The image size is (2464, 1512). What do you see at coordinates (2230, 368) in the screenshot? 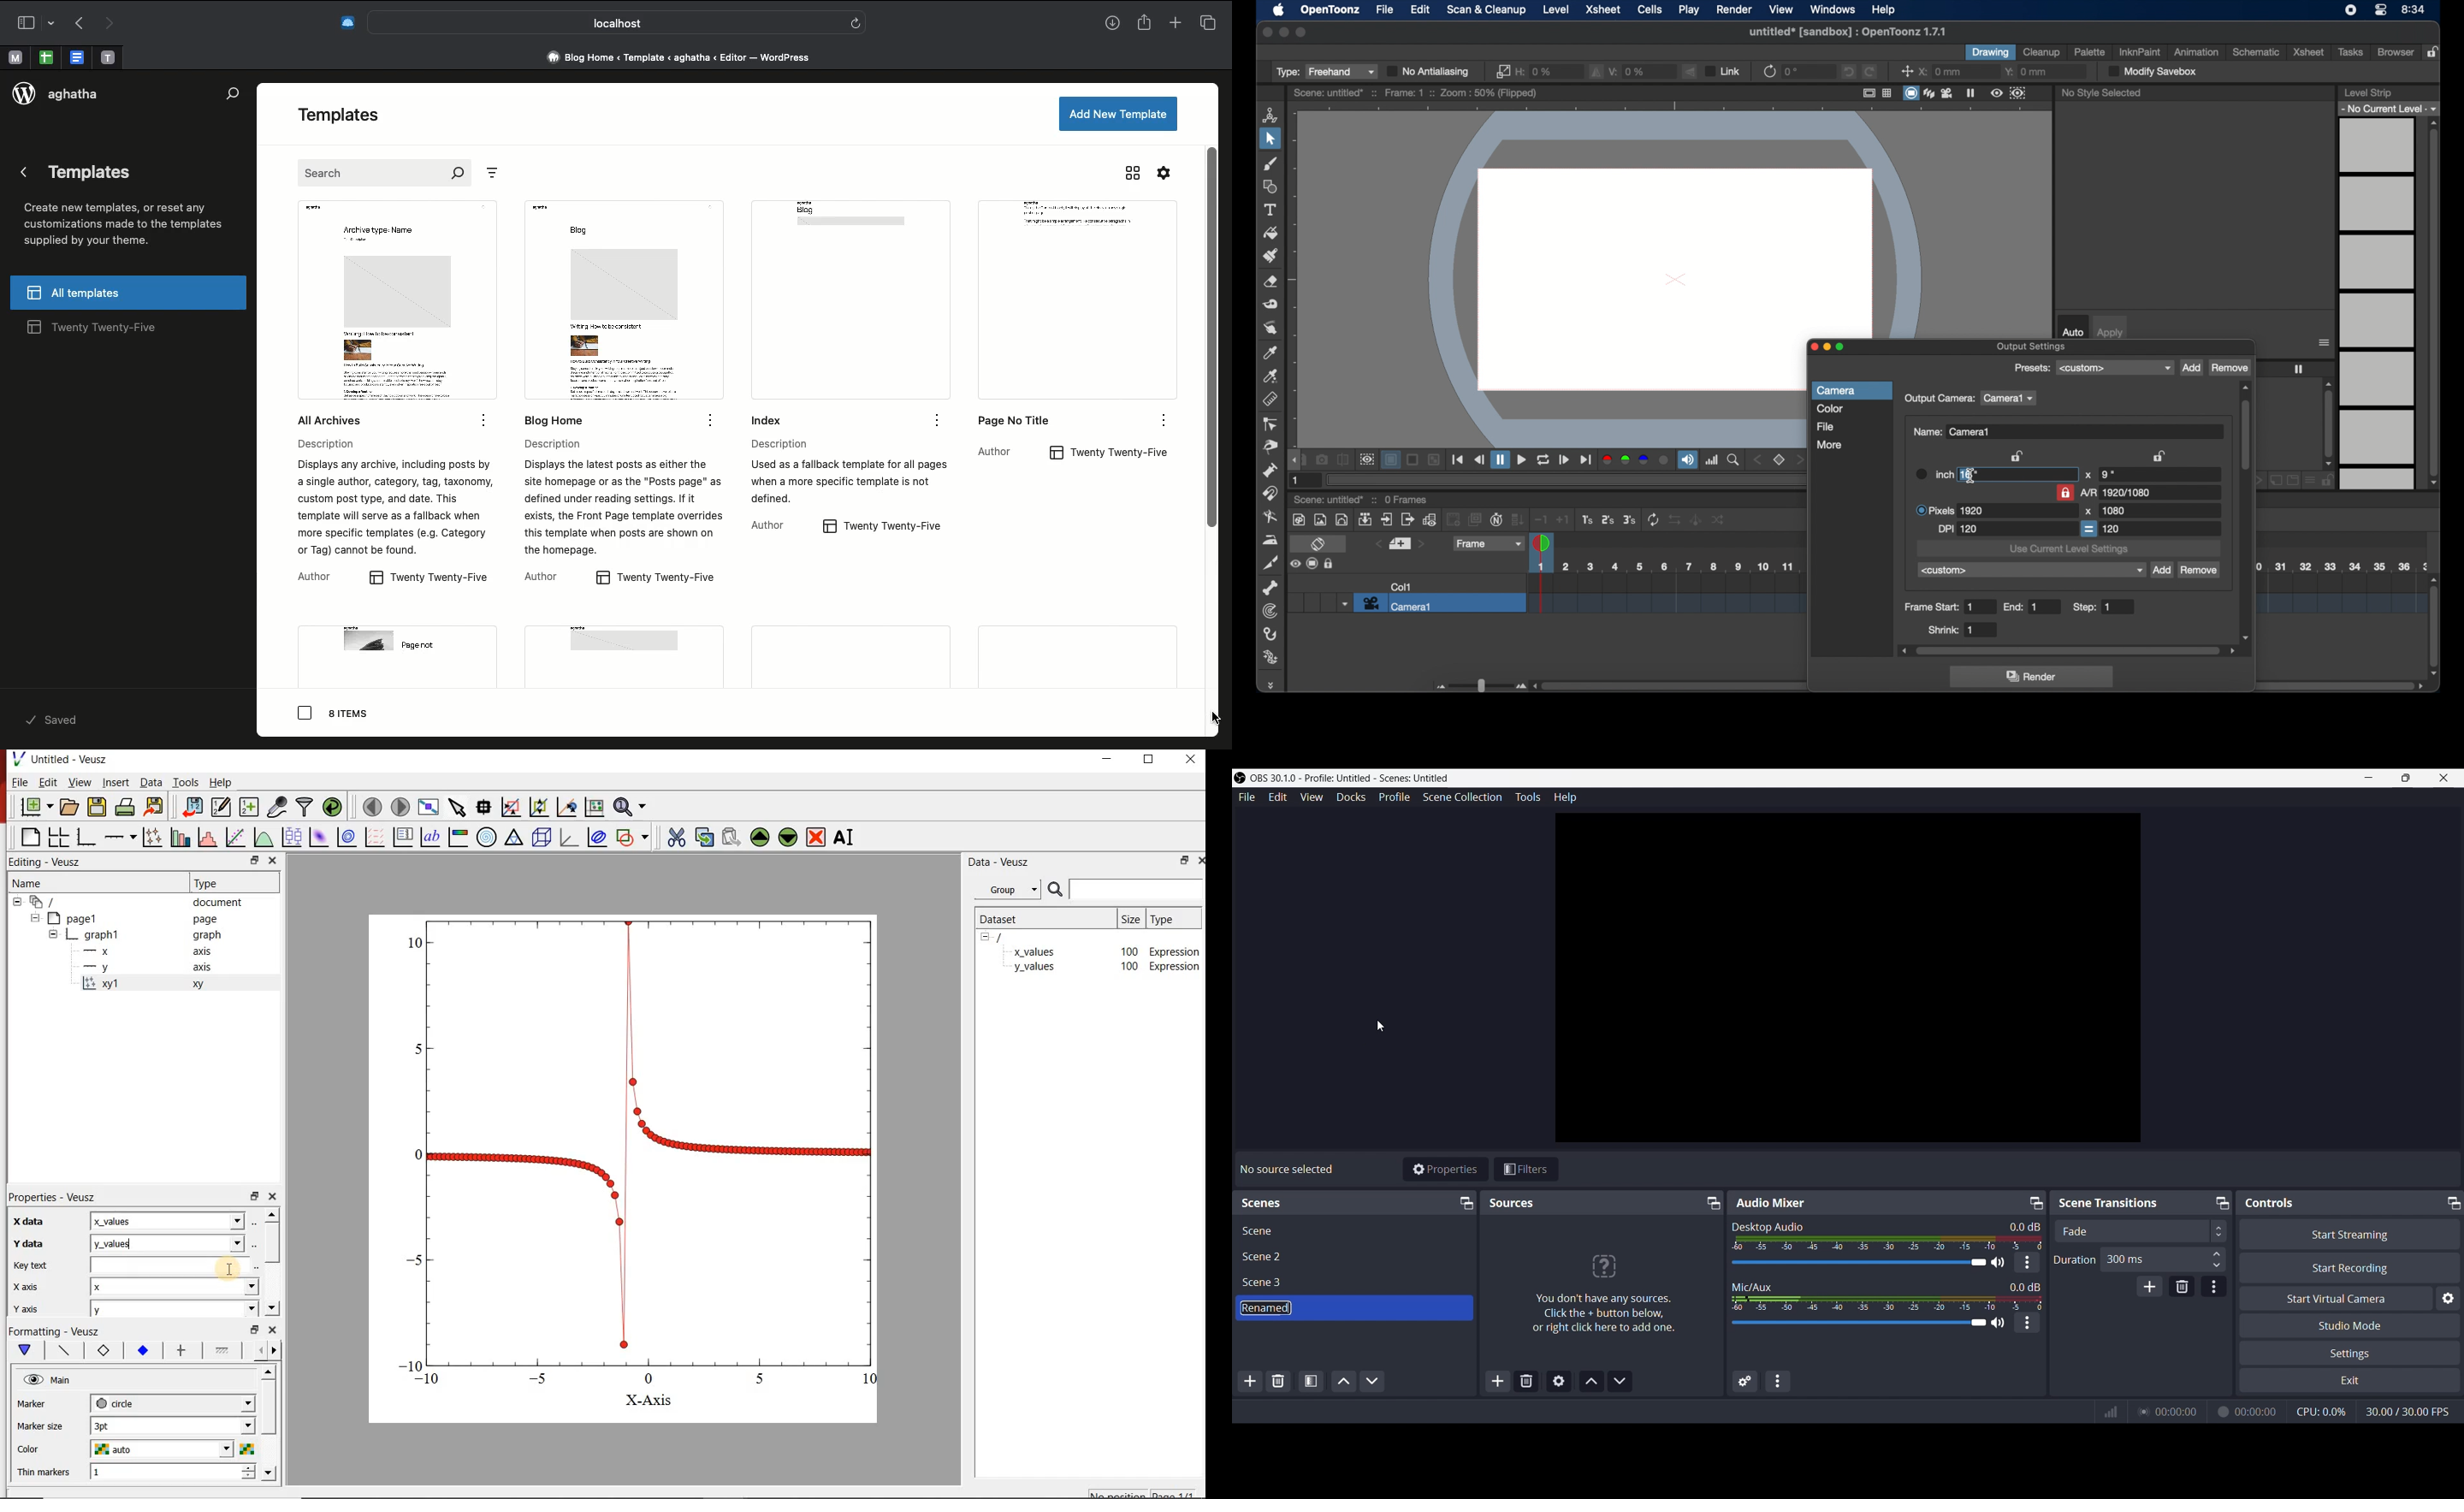
I see `remove` at bounding box center [2230, 368].